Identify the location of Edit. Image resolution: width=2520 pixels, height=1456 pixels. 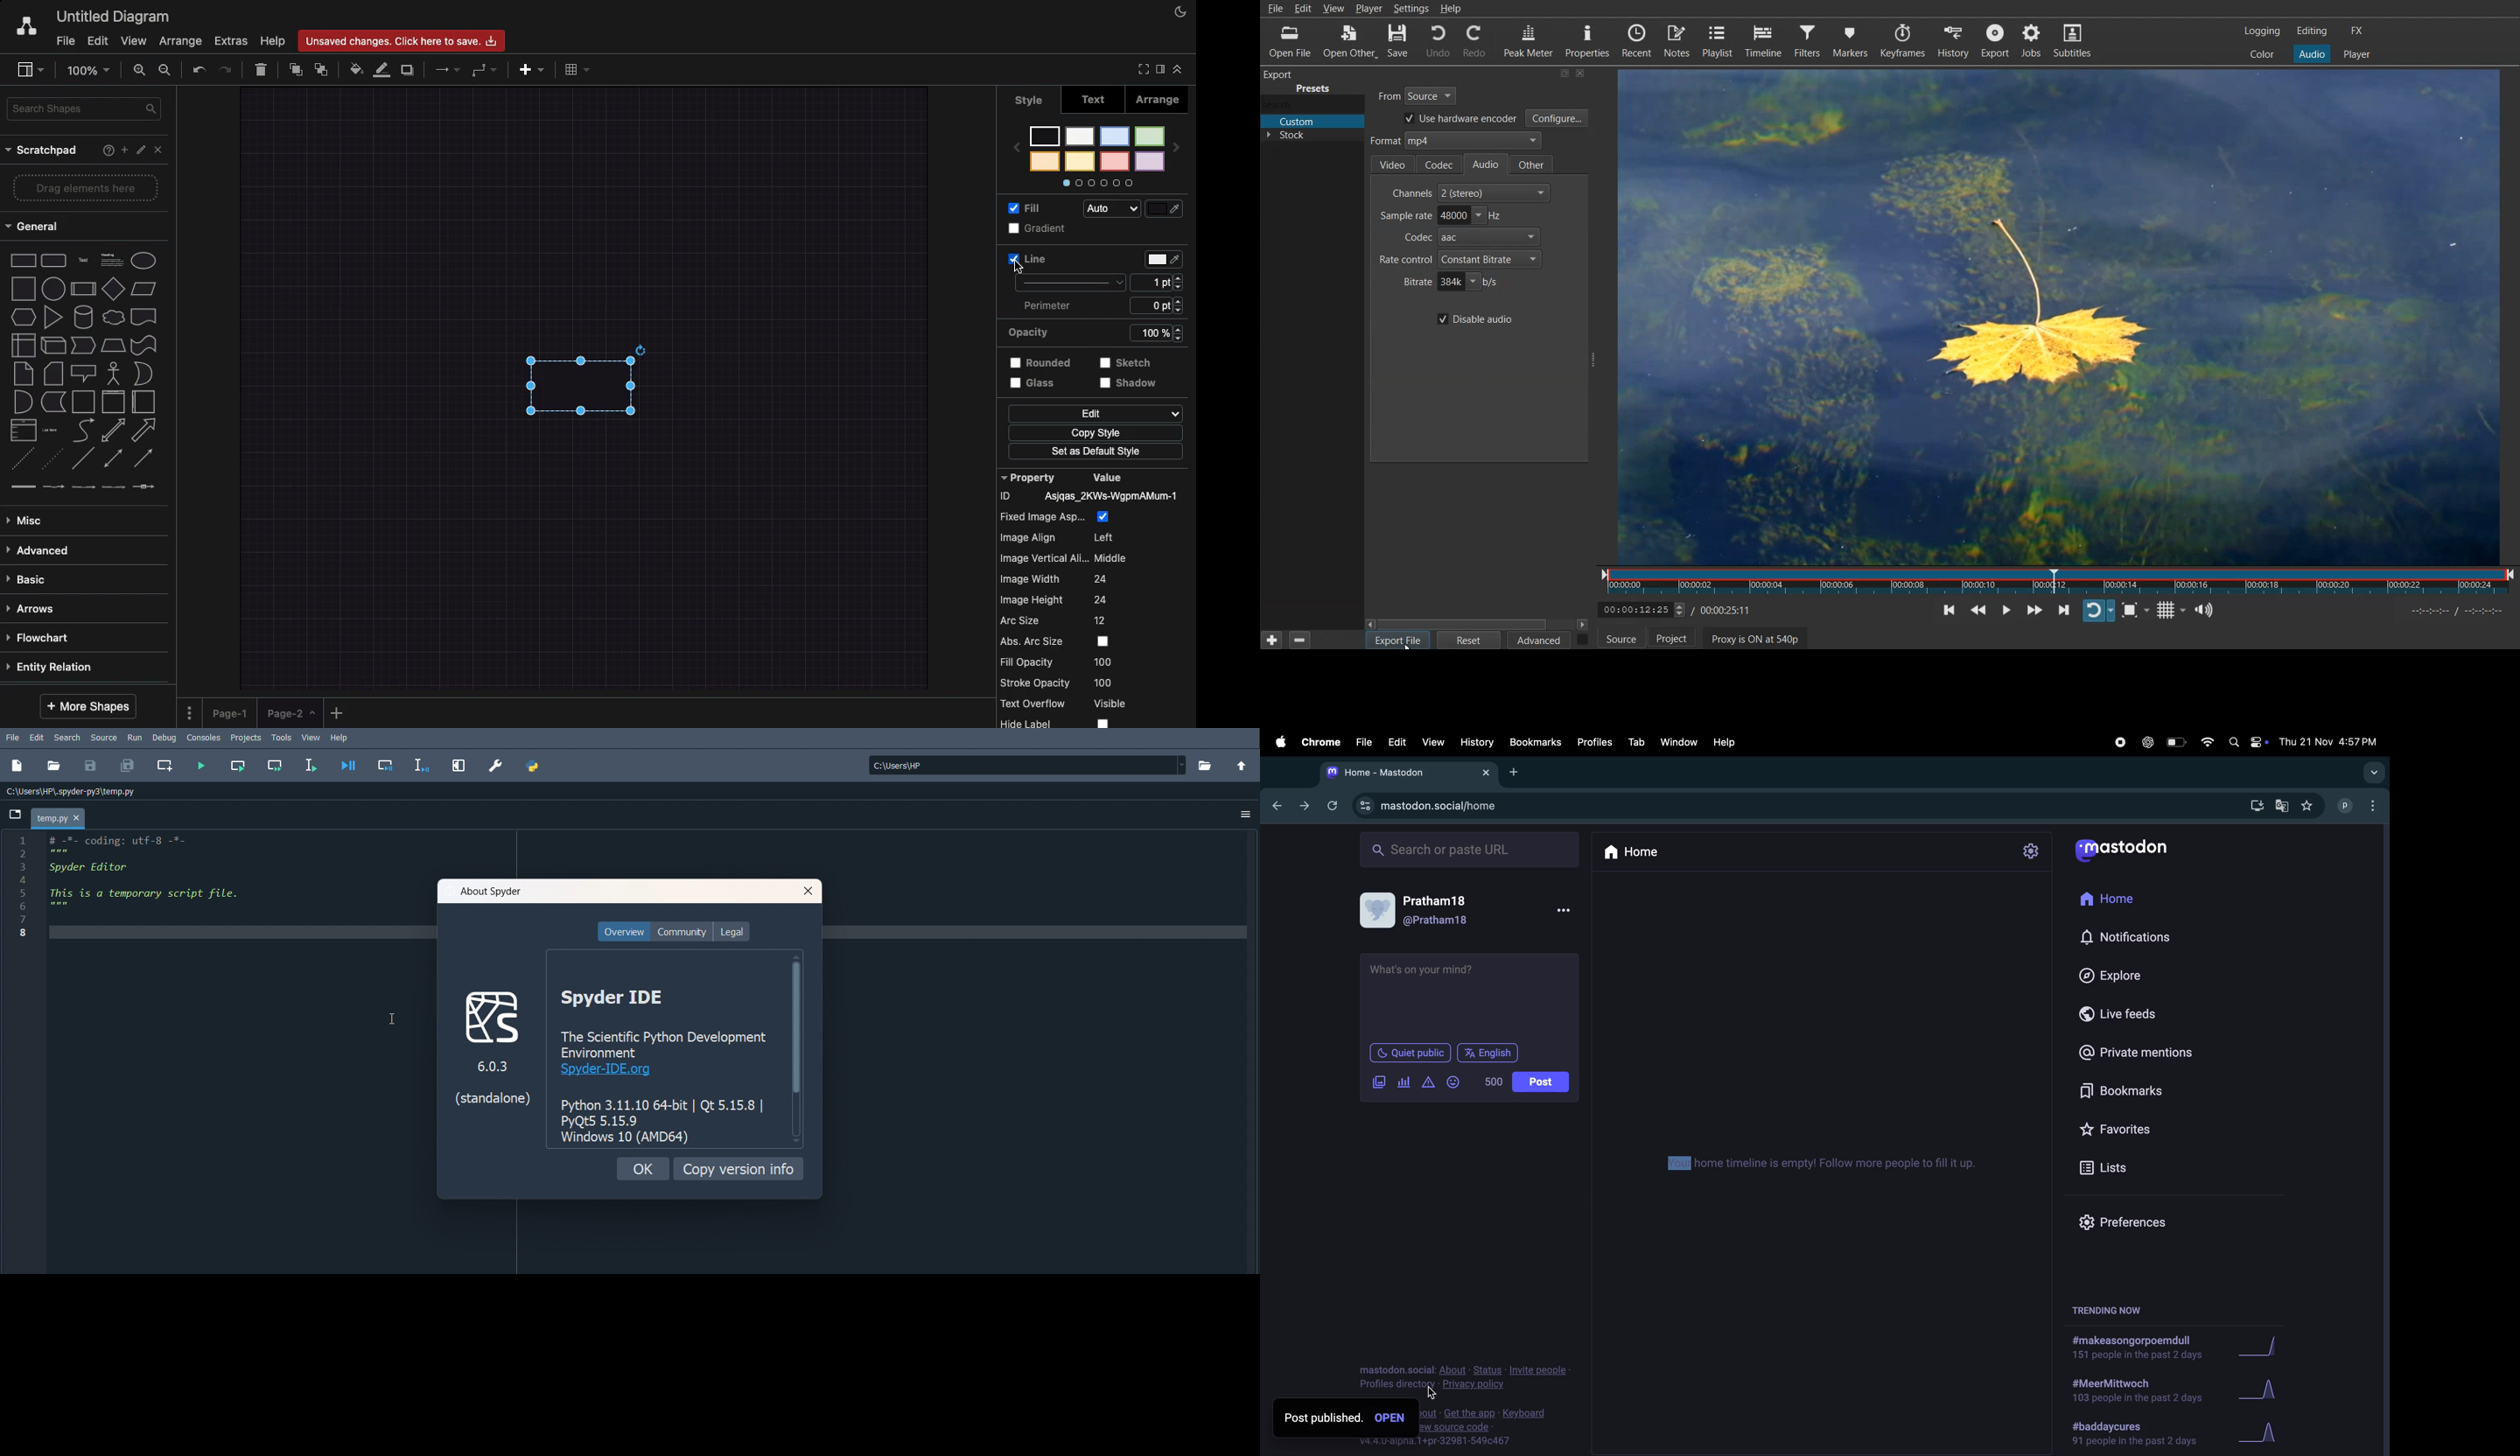
(37, 737).